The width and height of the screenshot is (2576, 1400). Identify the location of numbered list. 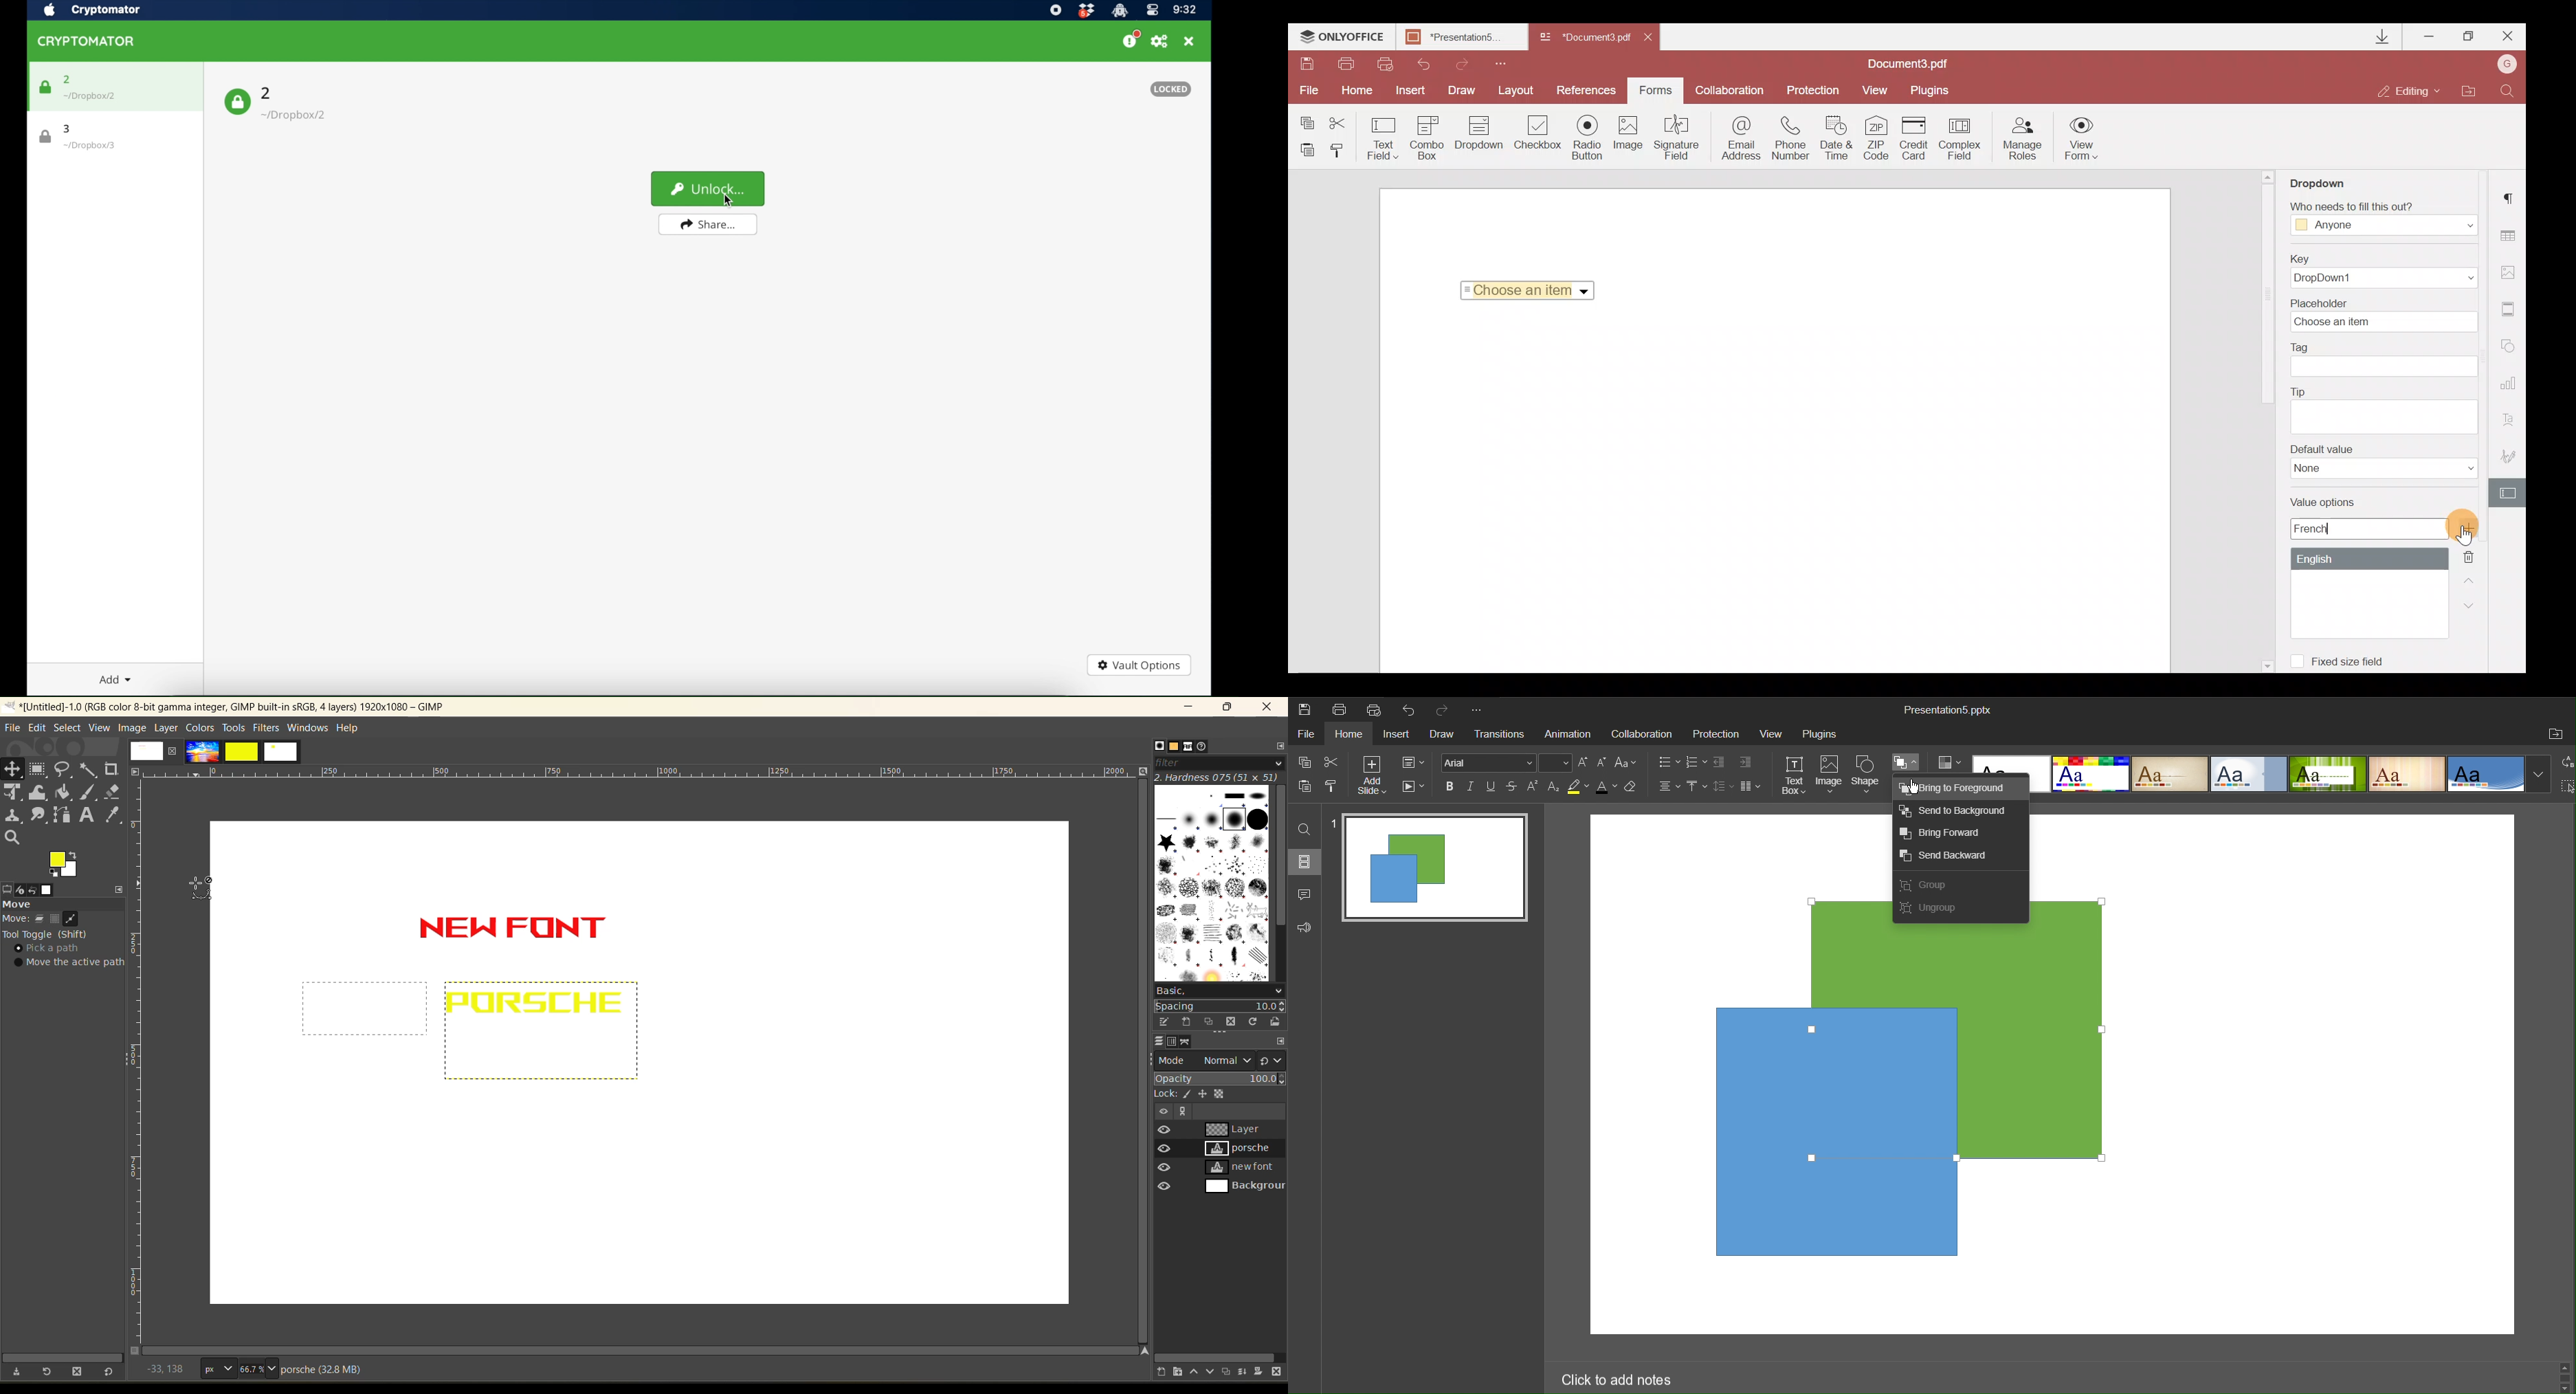
(1695, 762).